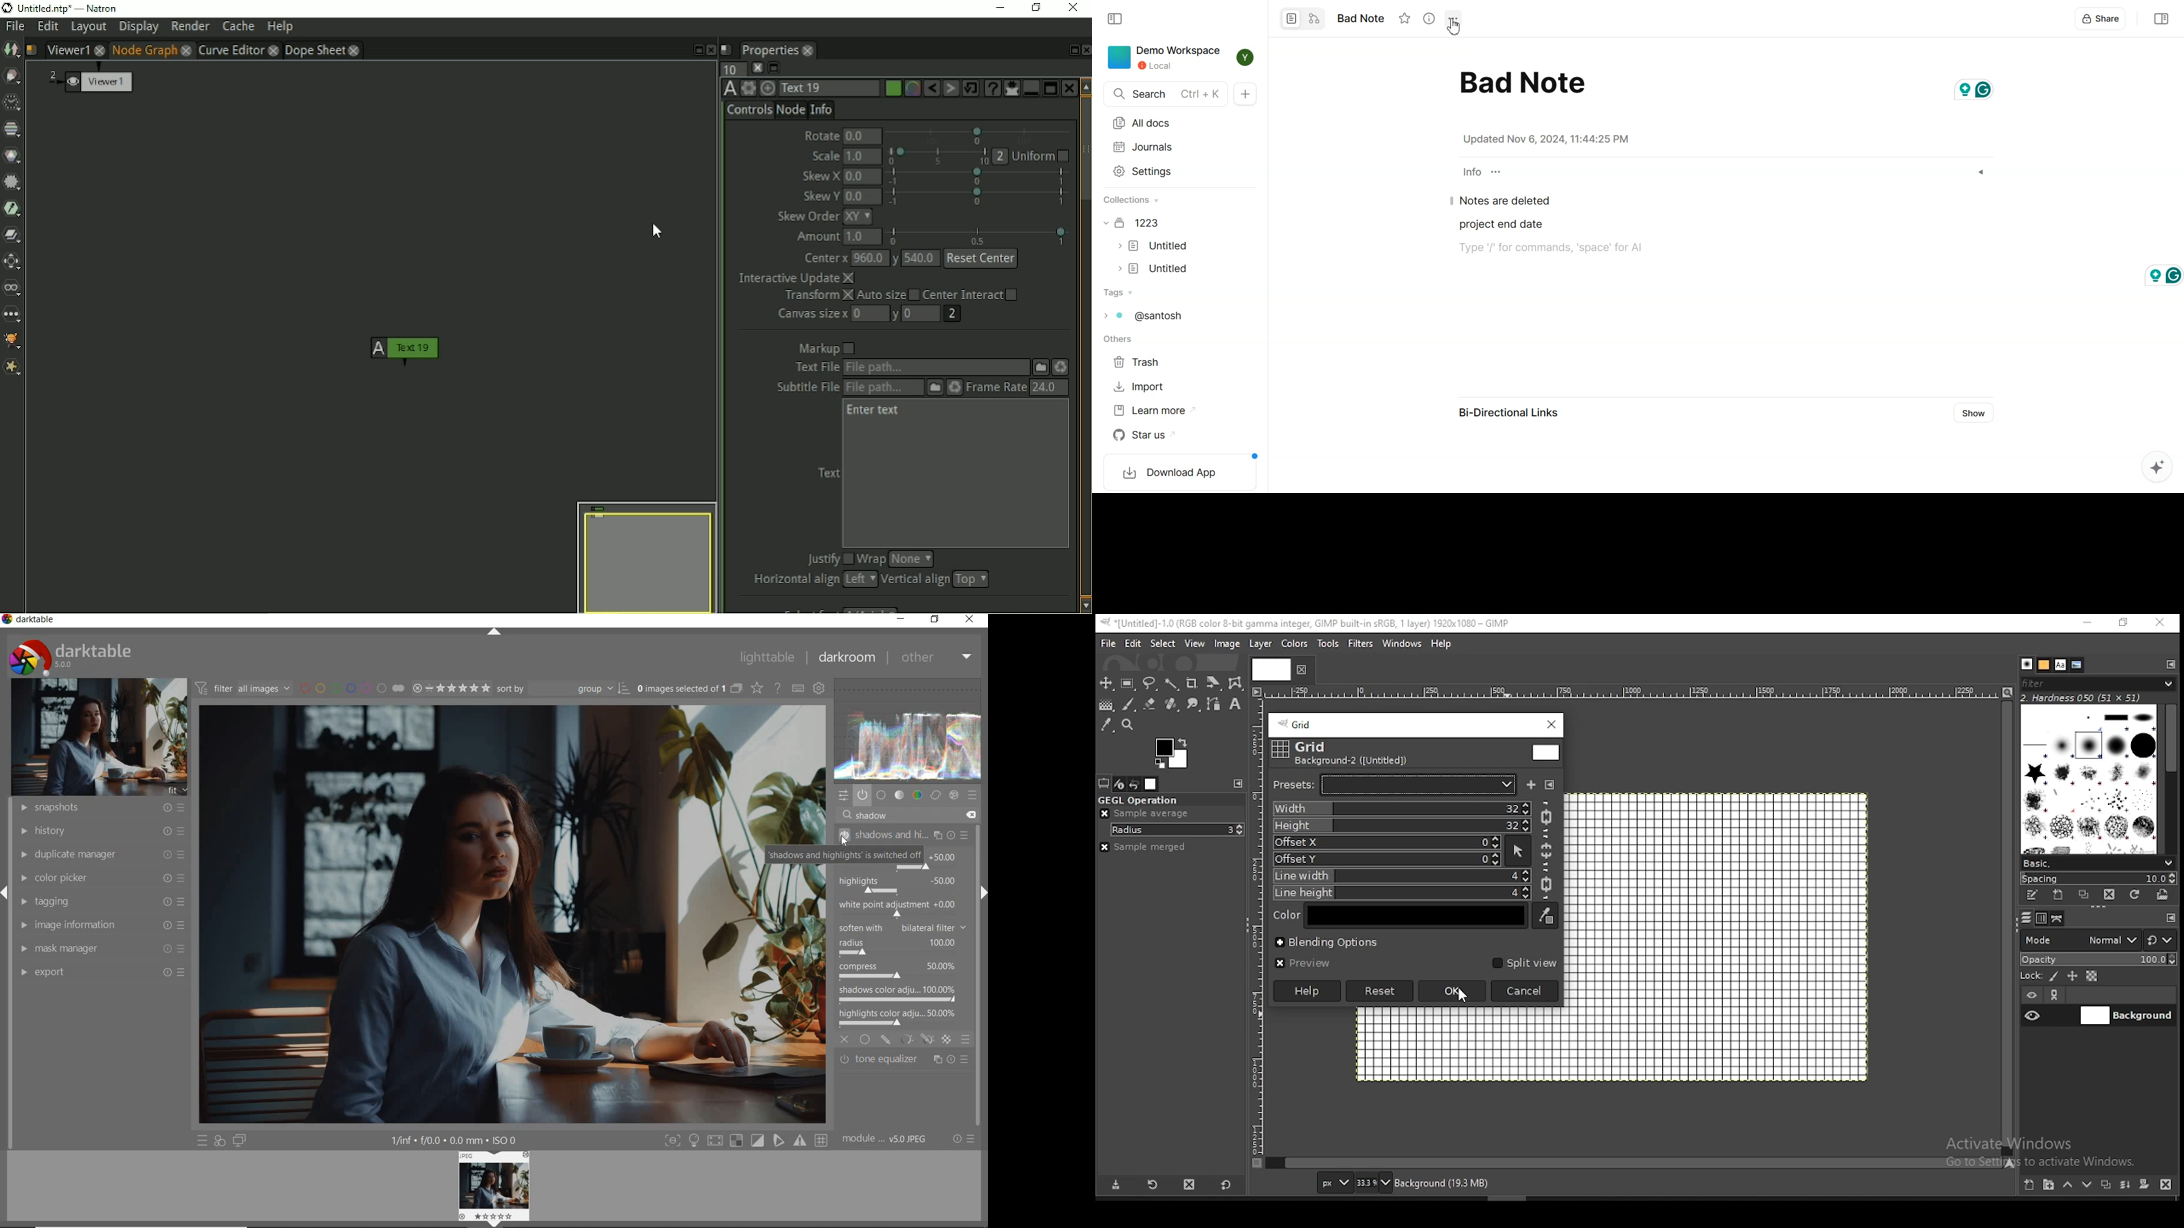 The image size is (2184, 1232). Describe the element at coordinates (911, 558) in the screenshot. I see `none` at that location.